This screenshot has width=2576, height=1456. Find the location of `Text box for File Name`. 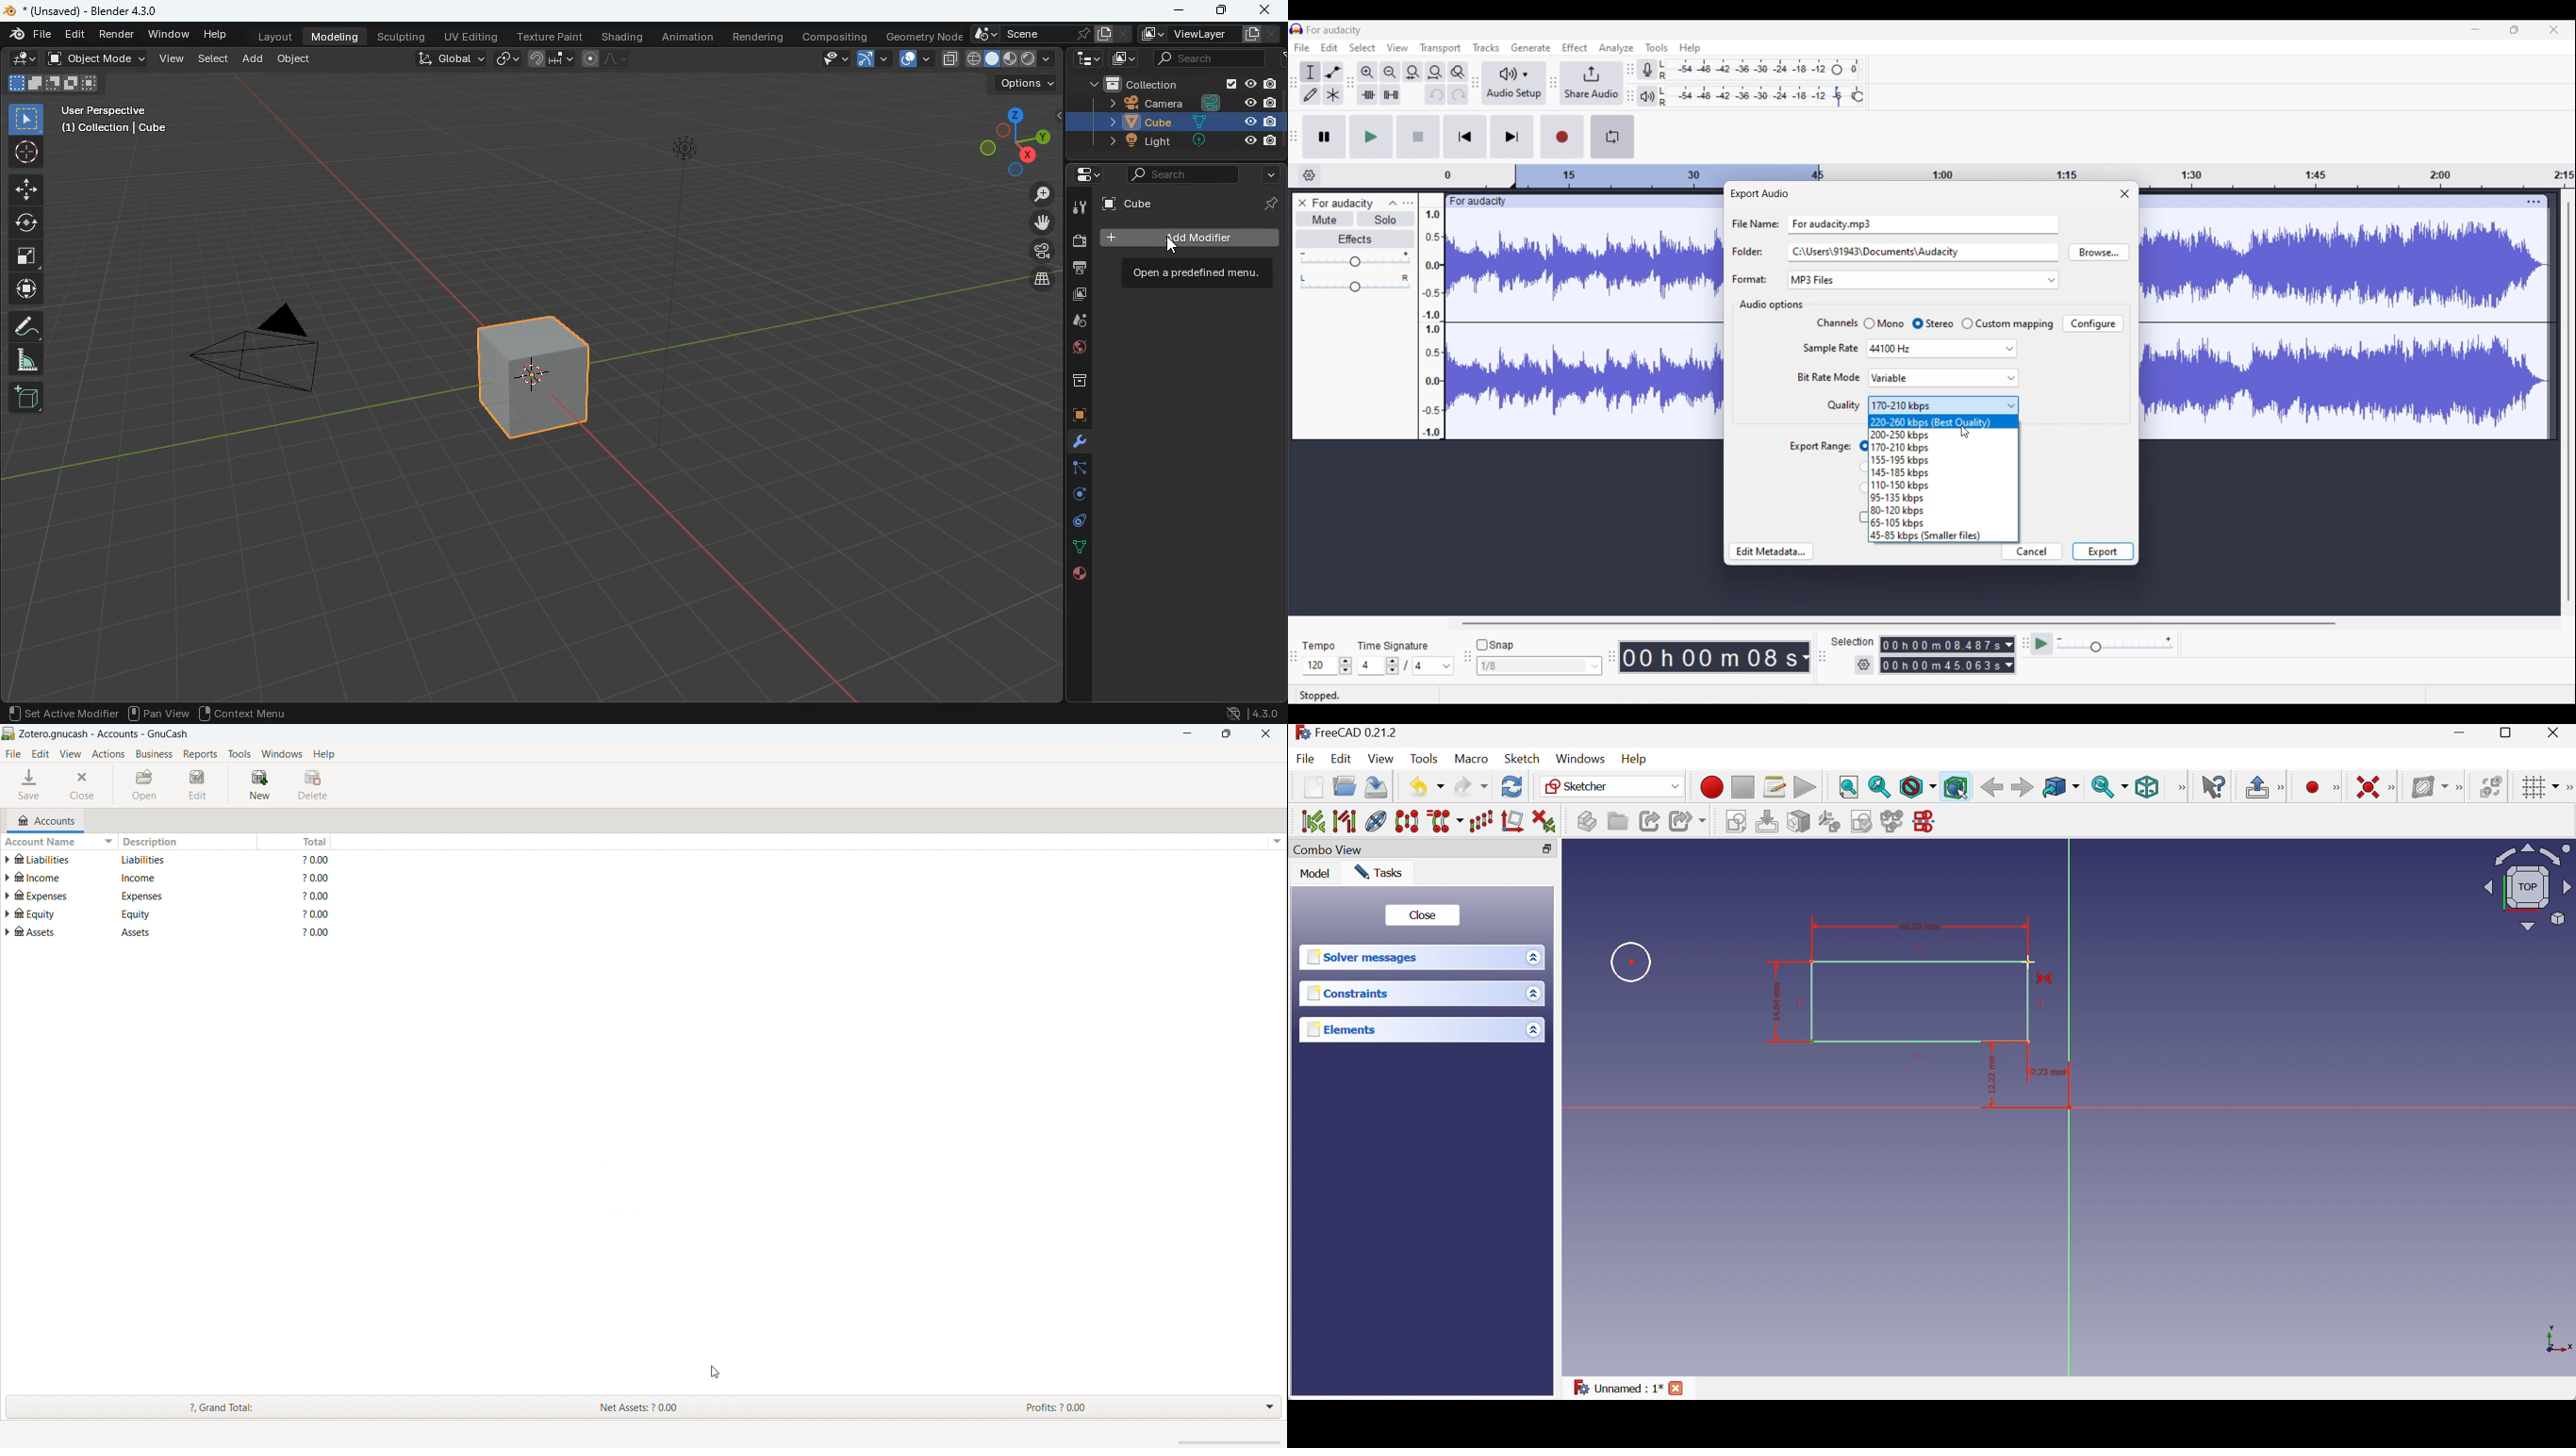

Text box for File Name is located at coordinates (1924, 223).